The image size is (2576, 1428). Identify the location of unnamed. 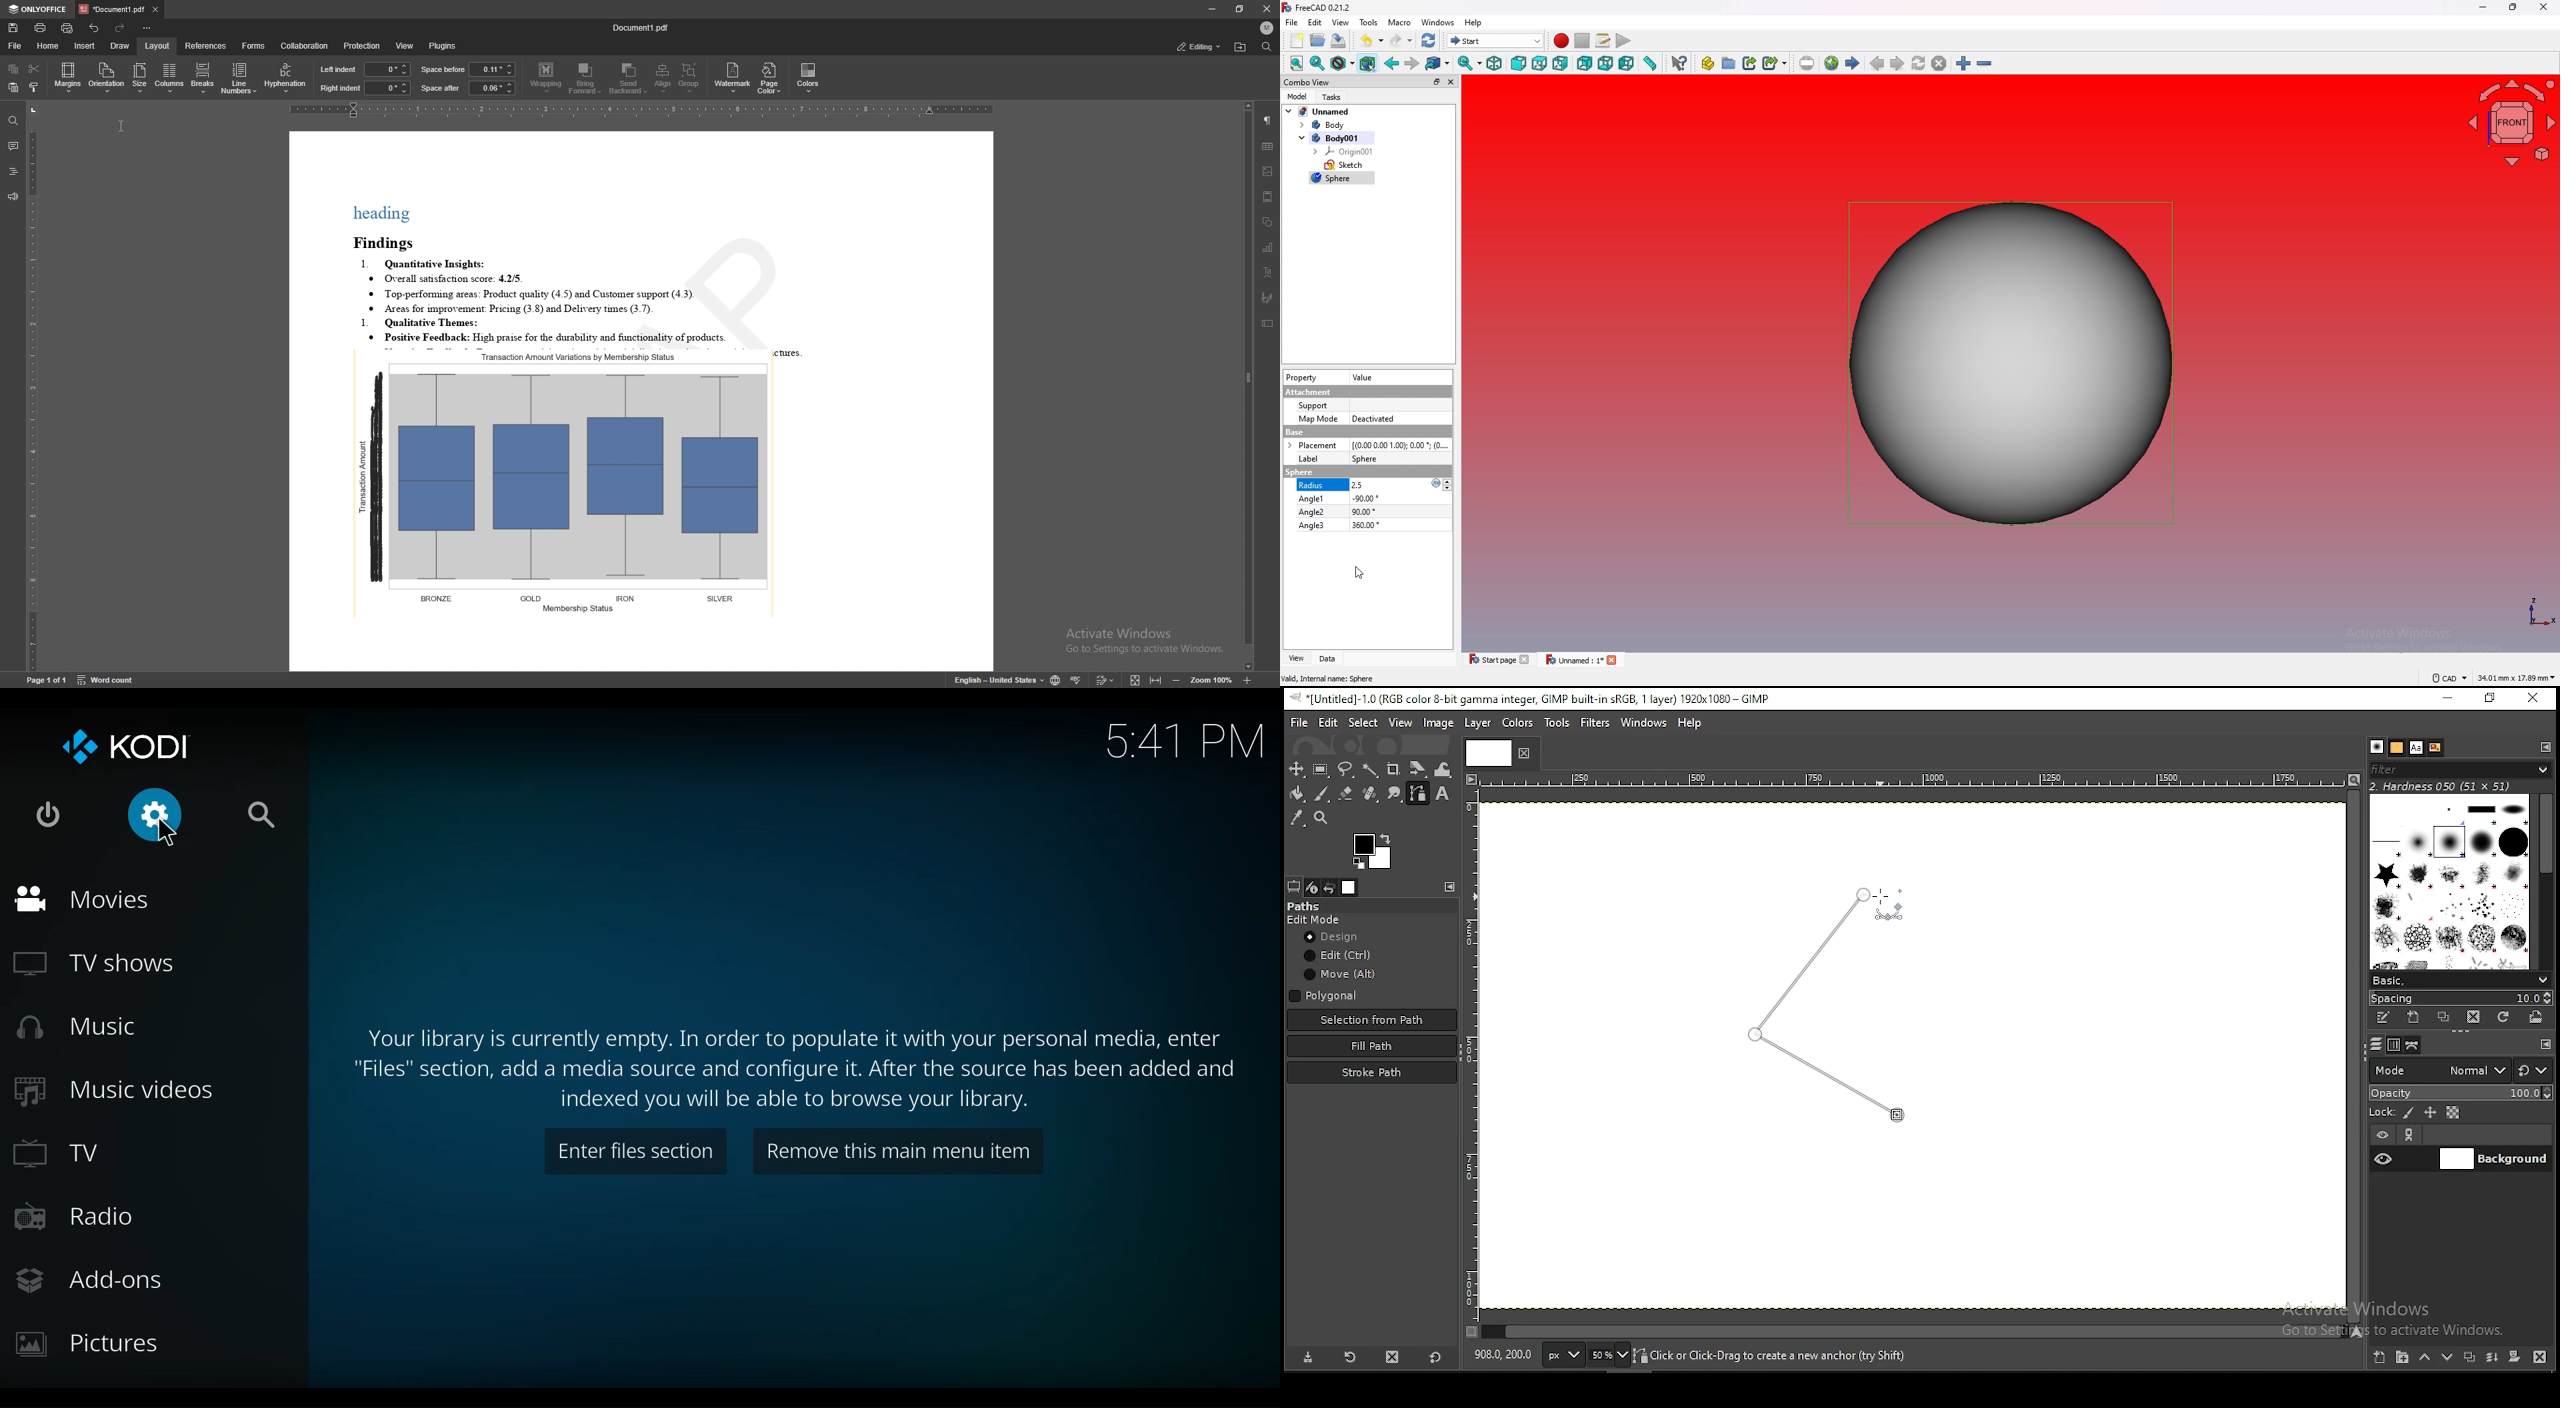
(1319, 111).